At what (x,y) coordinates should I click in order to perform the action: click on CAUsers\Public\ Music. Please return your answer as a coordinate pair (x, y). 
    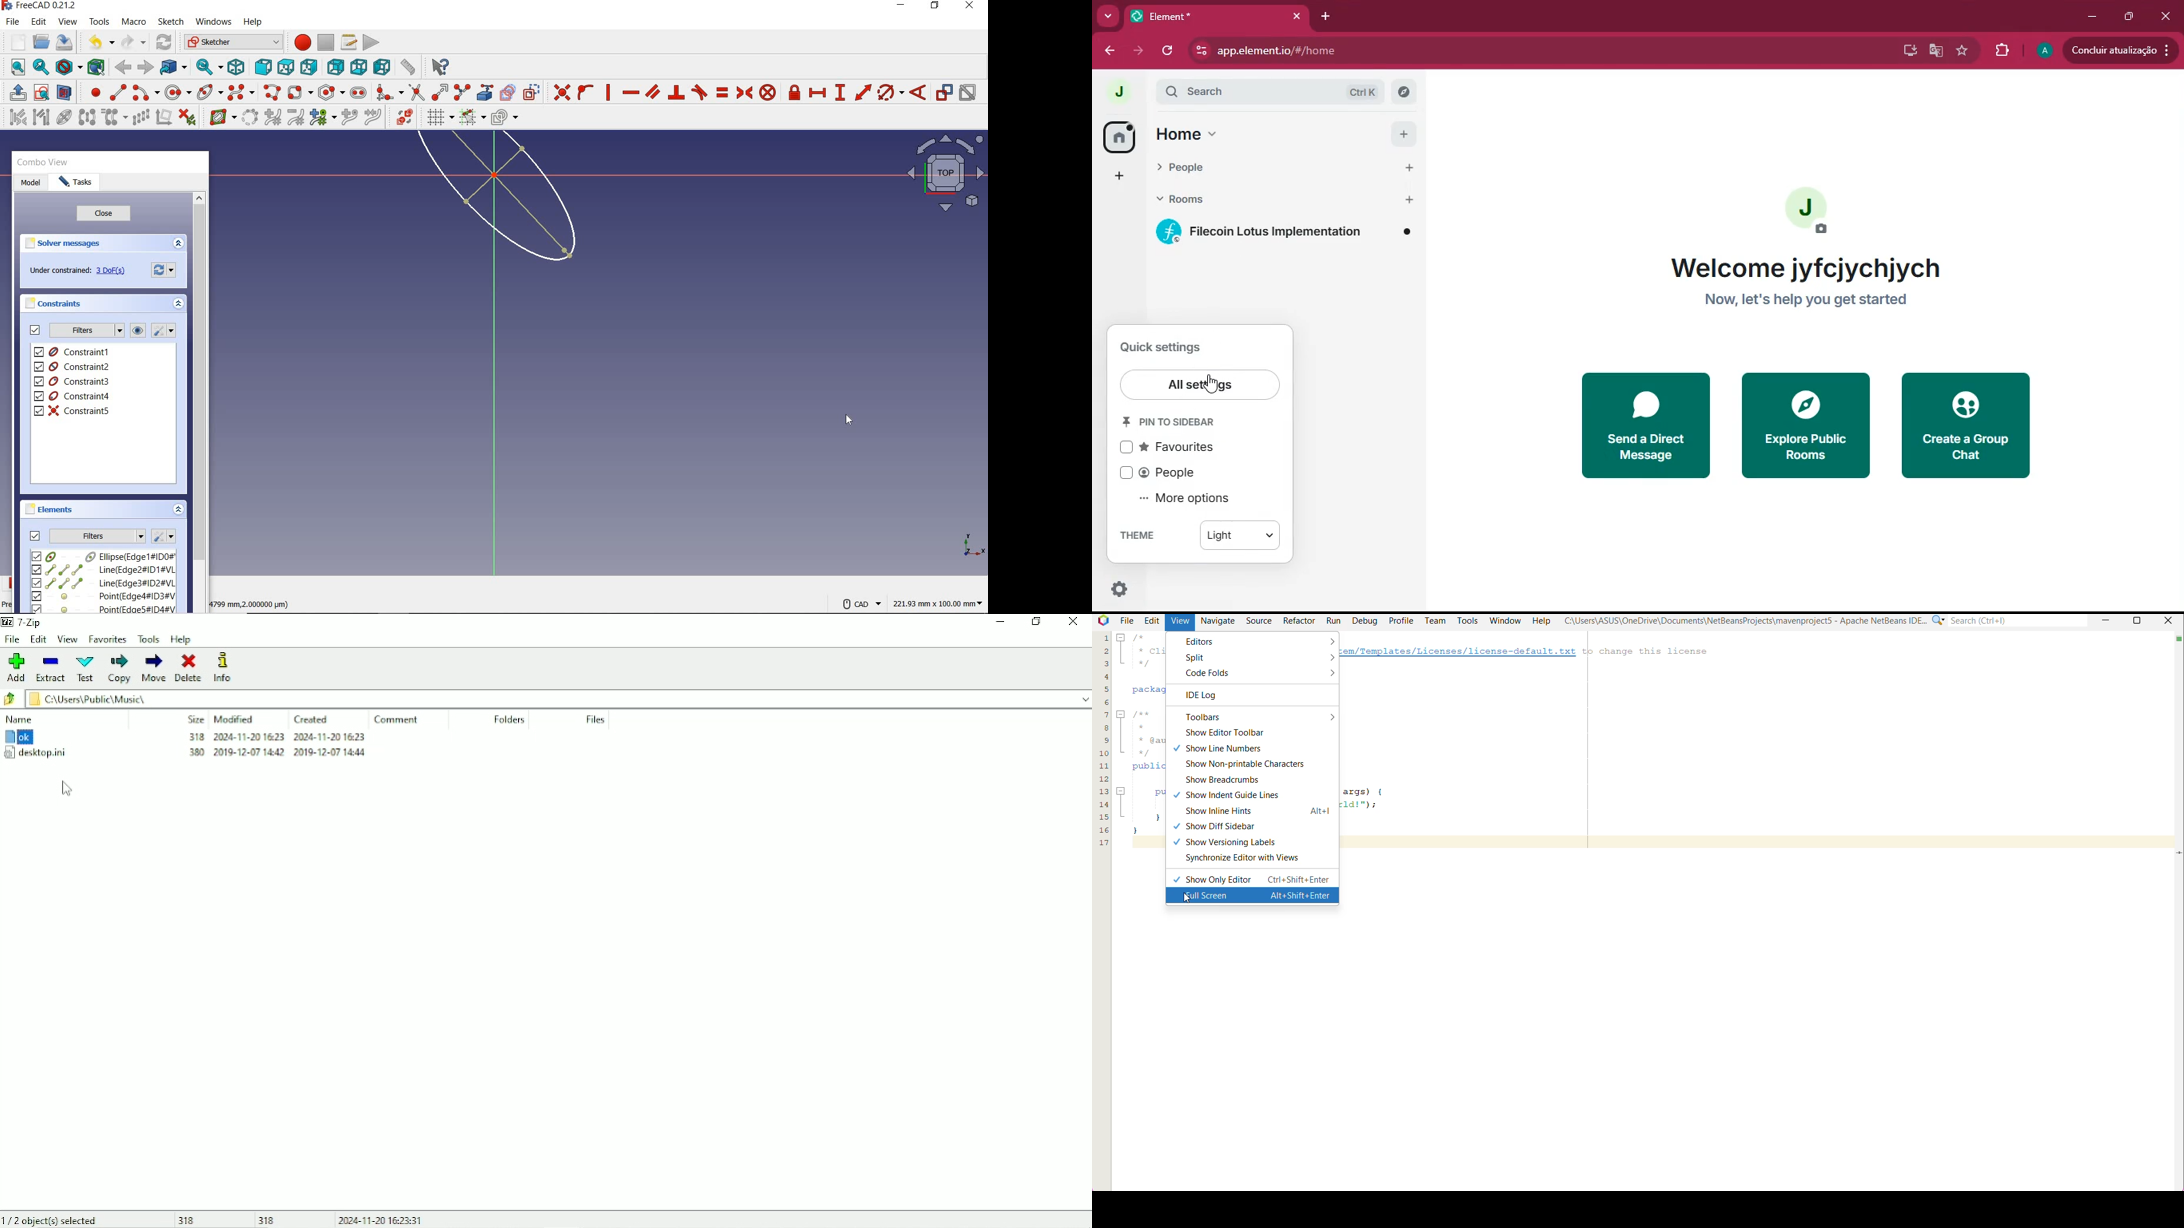
    Looking at the image, I should click on (121, 699).